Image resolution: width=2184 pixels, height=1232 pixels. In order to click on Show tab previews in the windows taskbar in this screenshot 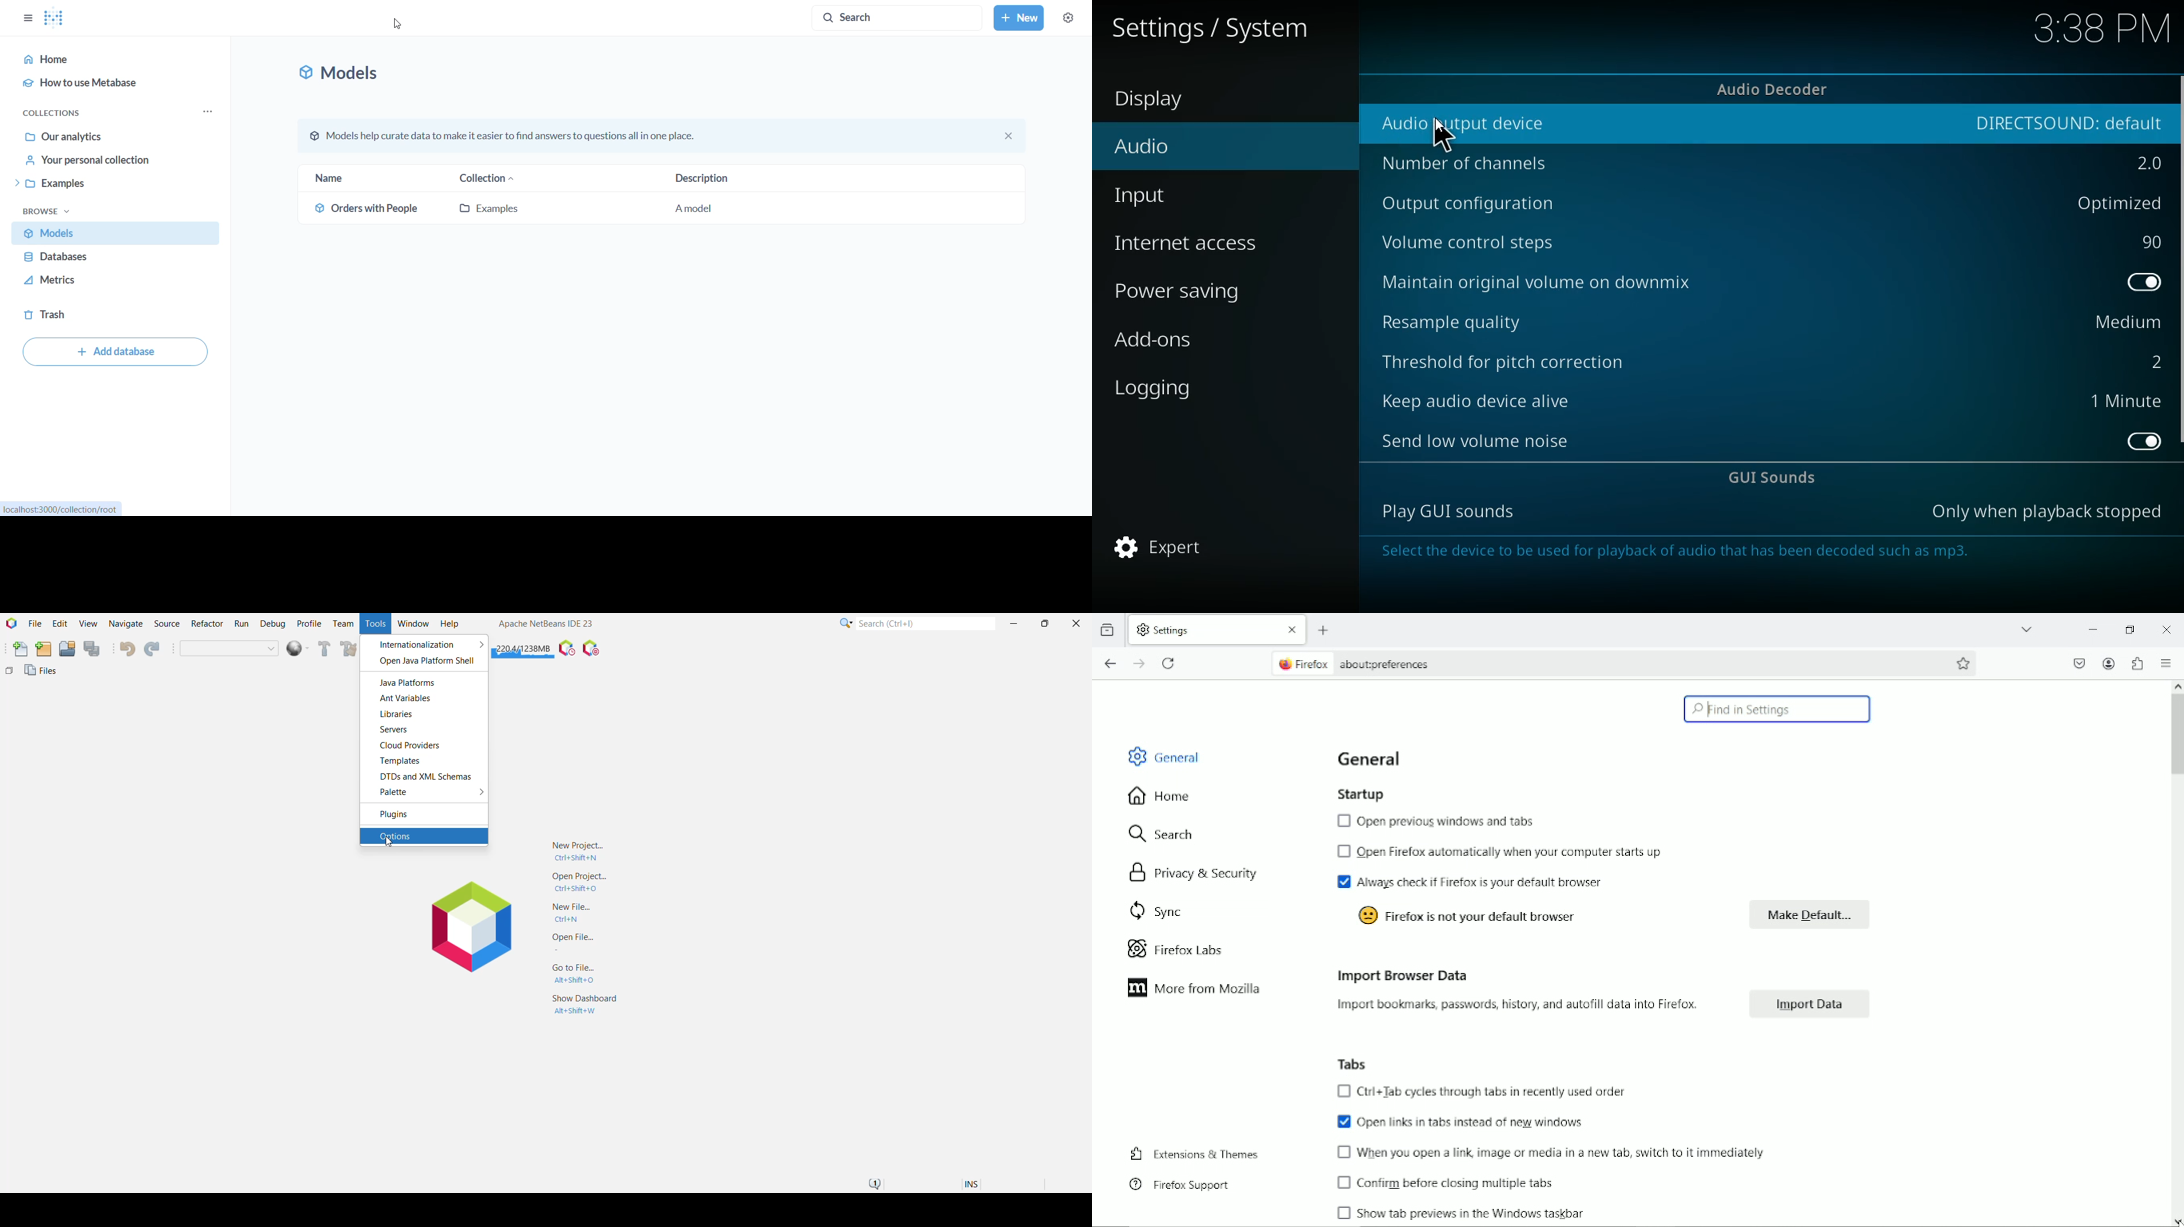, I will do `click(1457, 1212)`.